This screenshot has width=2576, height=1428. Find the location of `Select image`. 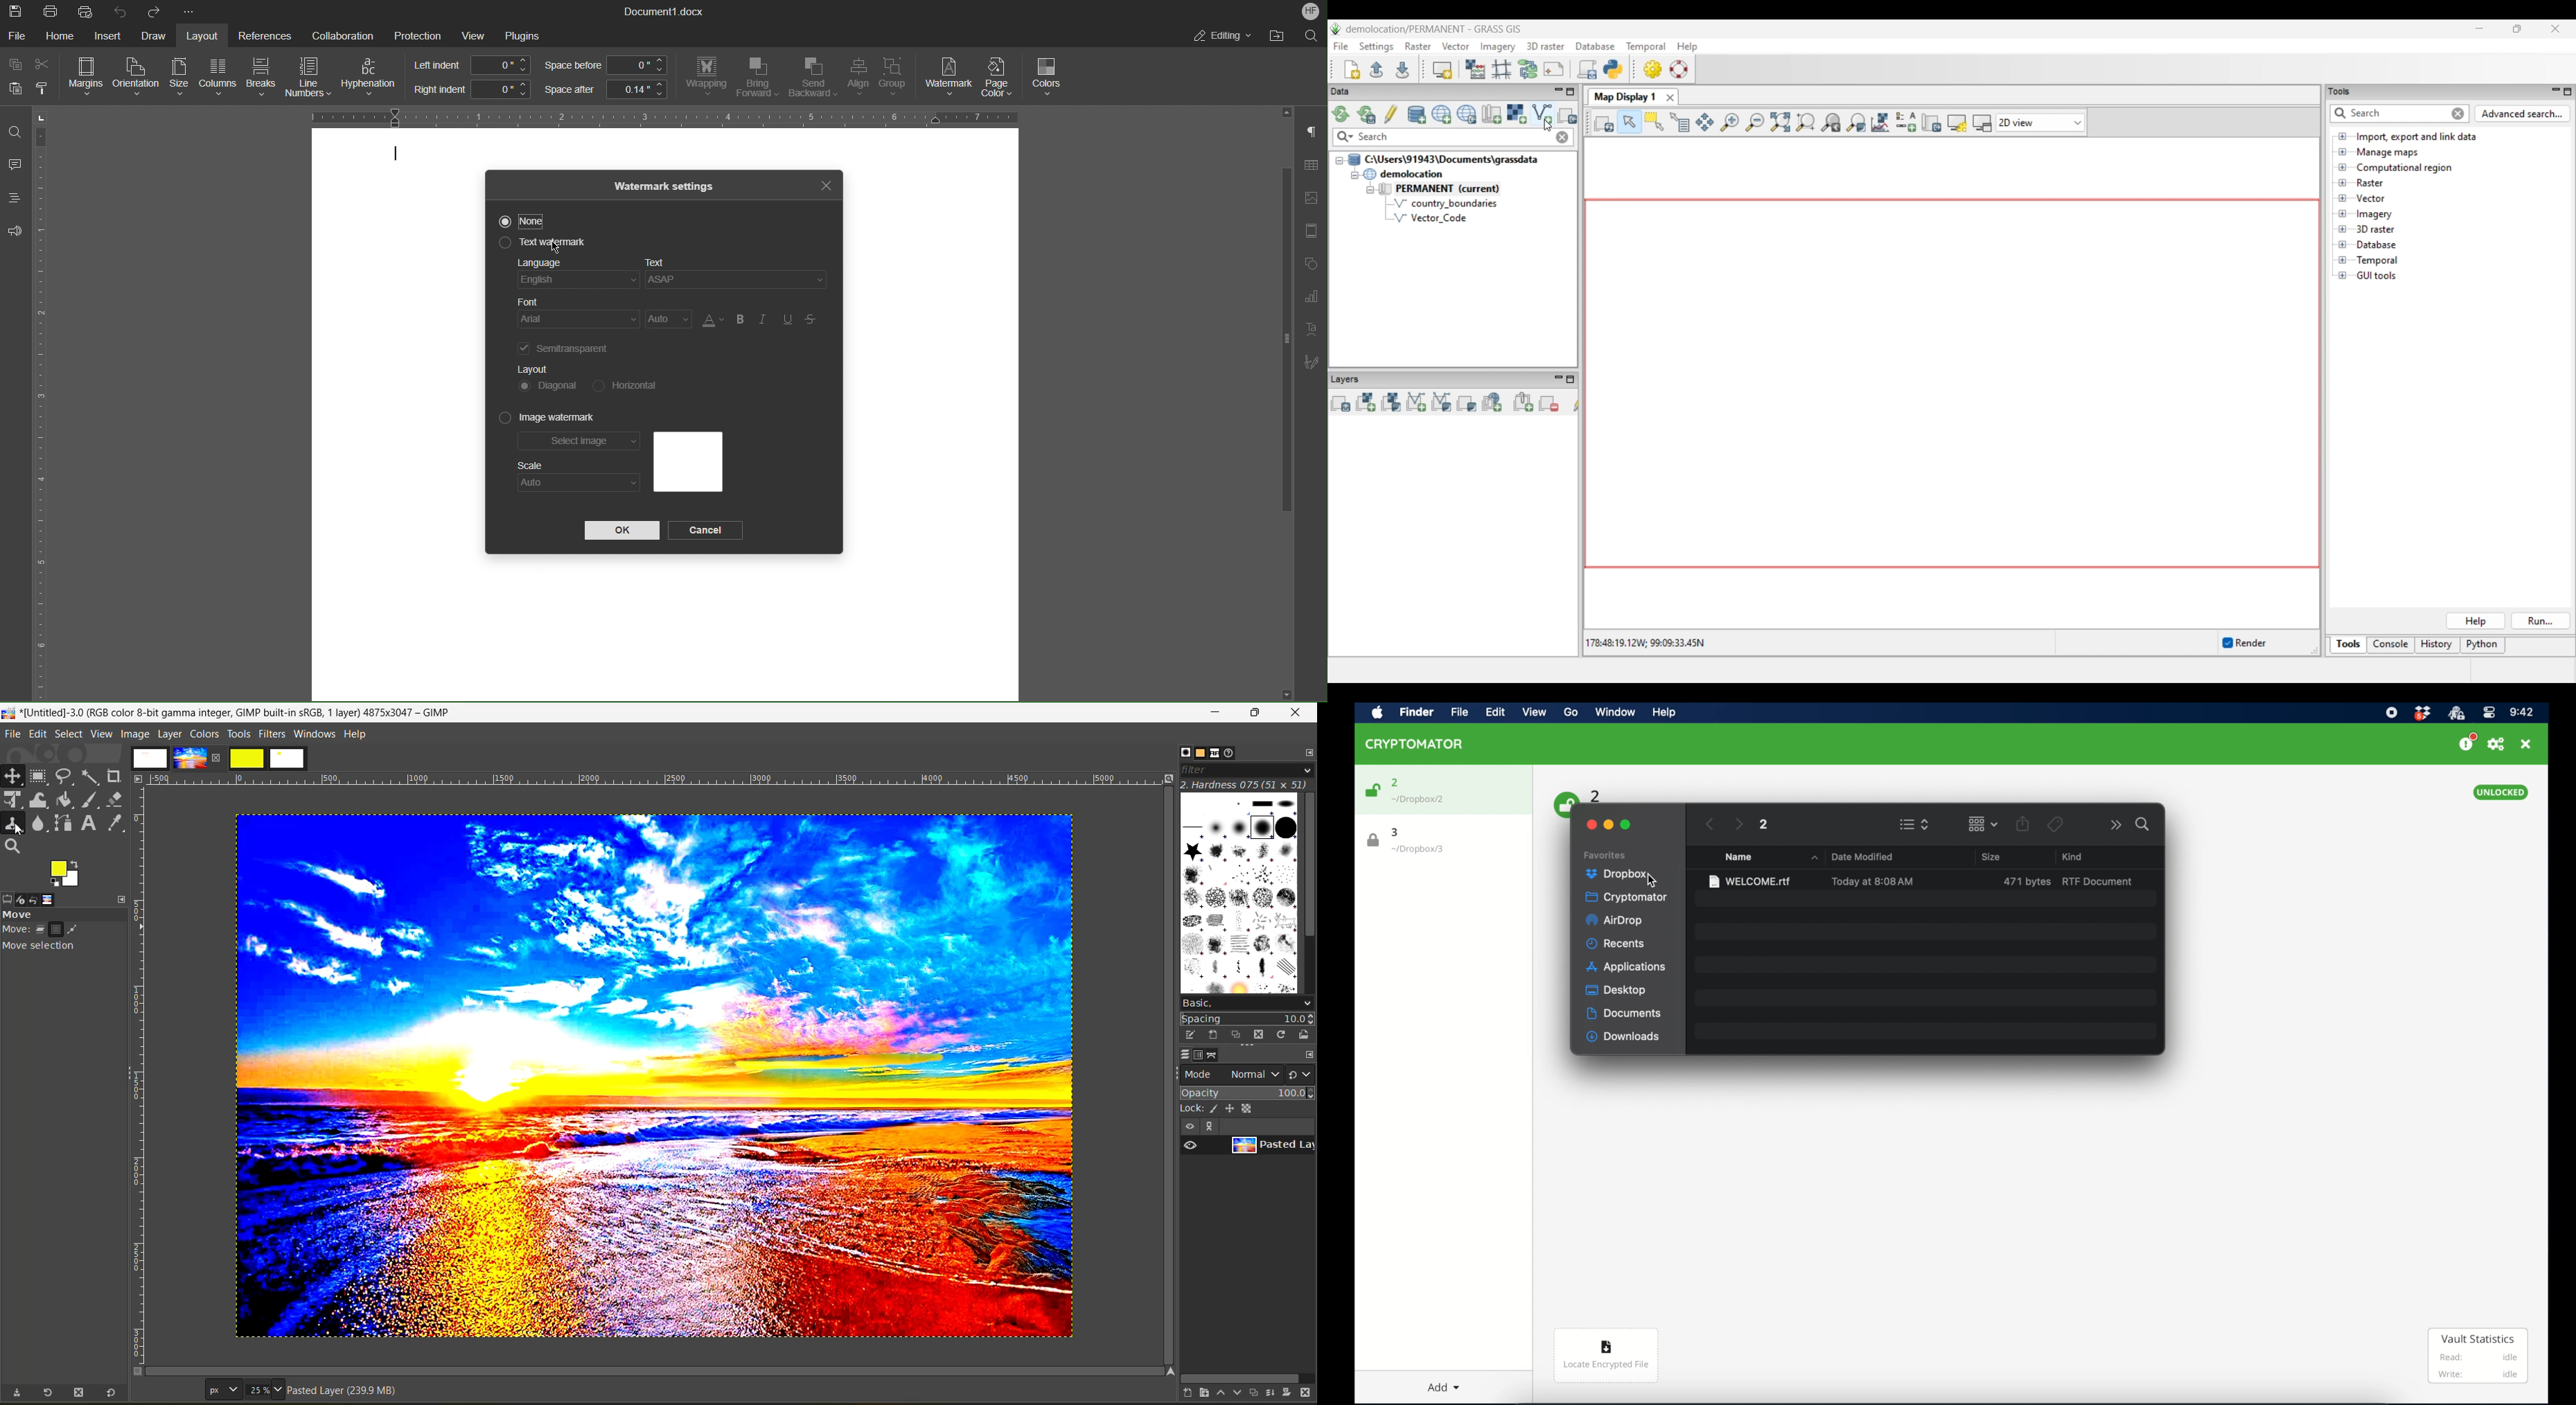

Select image is located at coordinates (580, 443).